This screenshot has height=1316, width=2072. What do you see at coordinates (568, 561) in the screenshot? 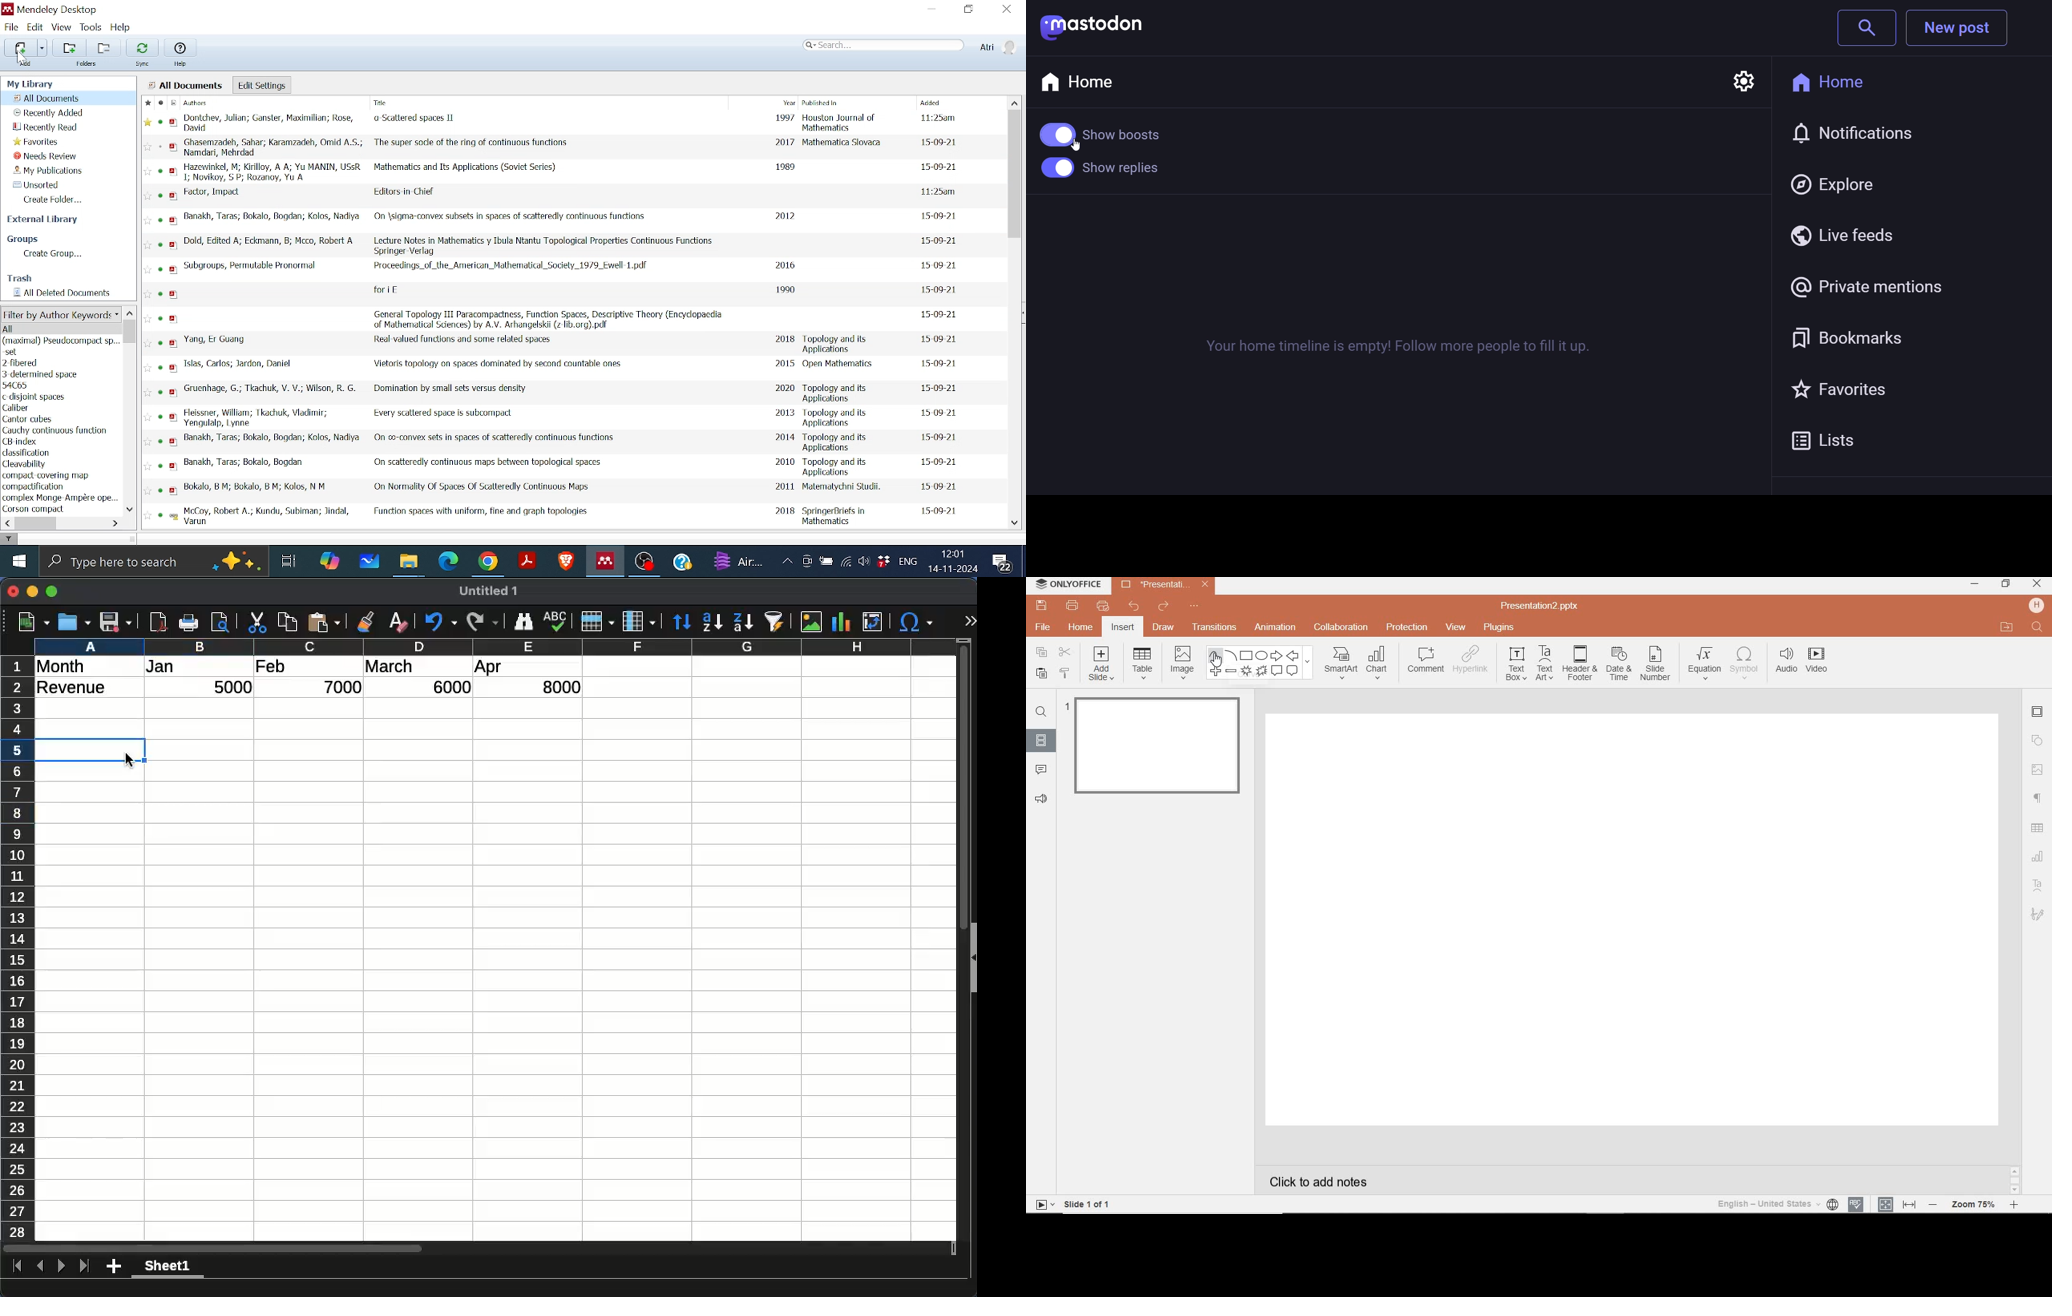
I see `Brave browser` at bounding box center [568, 561].